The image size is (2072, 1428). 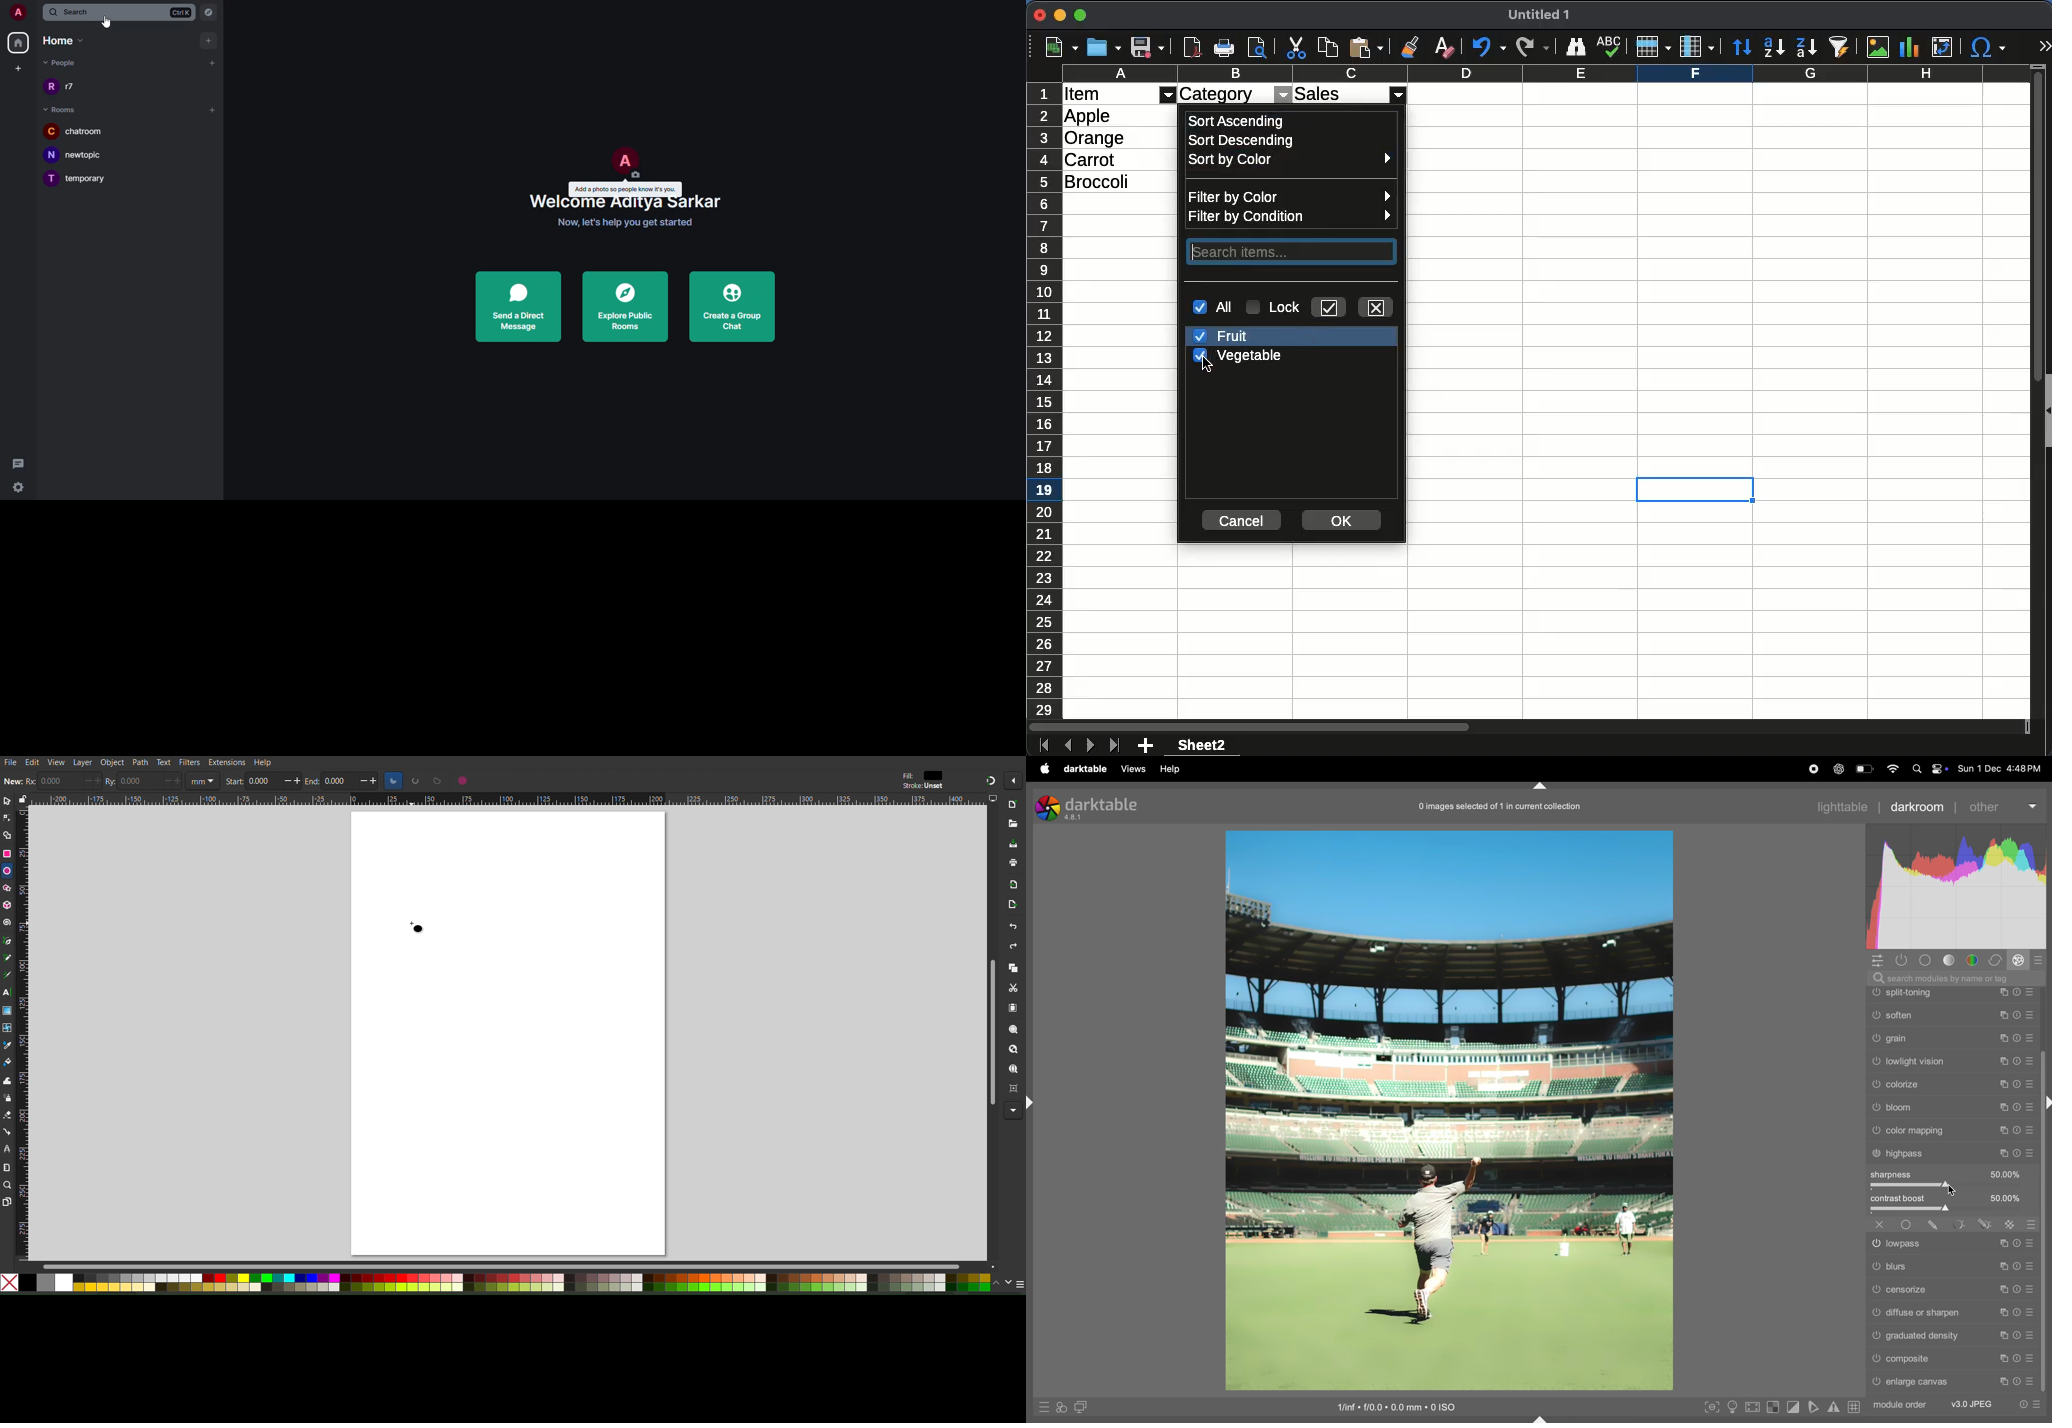 What do you see at coordinates (1329, 307) in the screenshot?
I see `keep` at bounding box center [1329, 307].